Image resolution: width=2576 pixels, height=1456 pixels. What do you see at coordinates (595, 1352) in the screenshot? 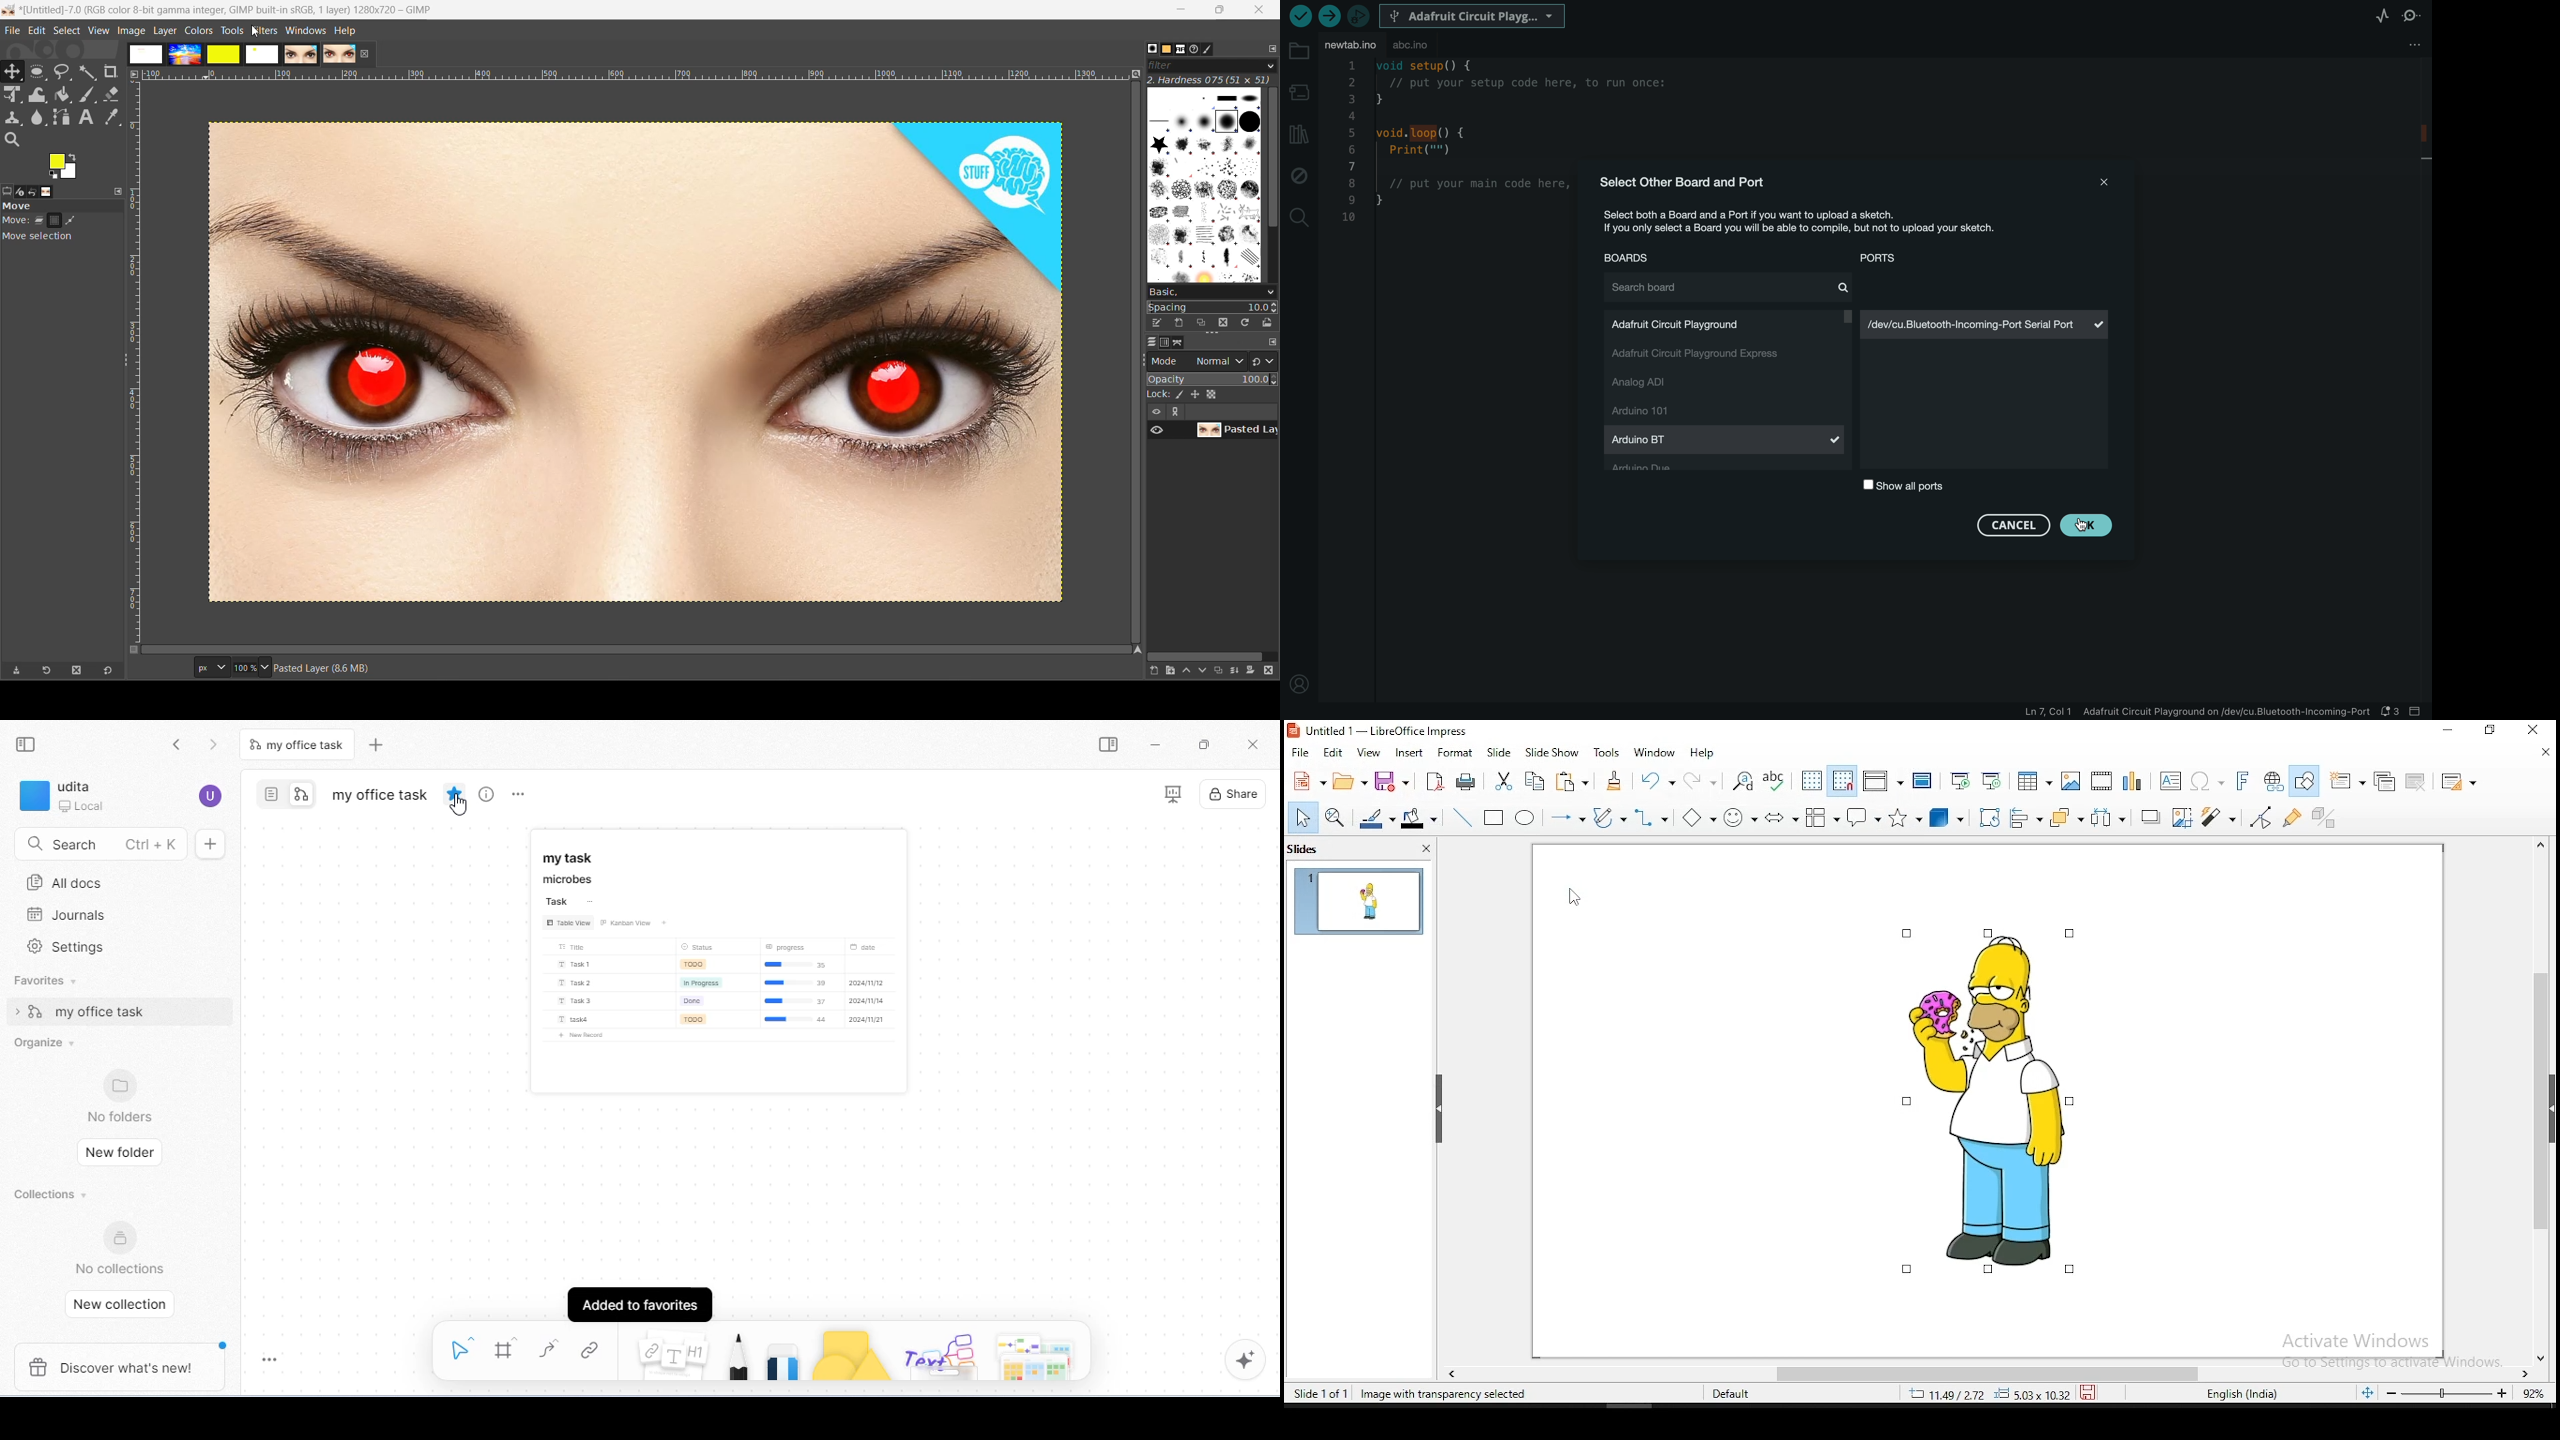
I see `link` at bounding box center [595, 1352].